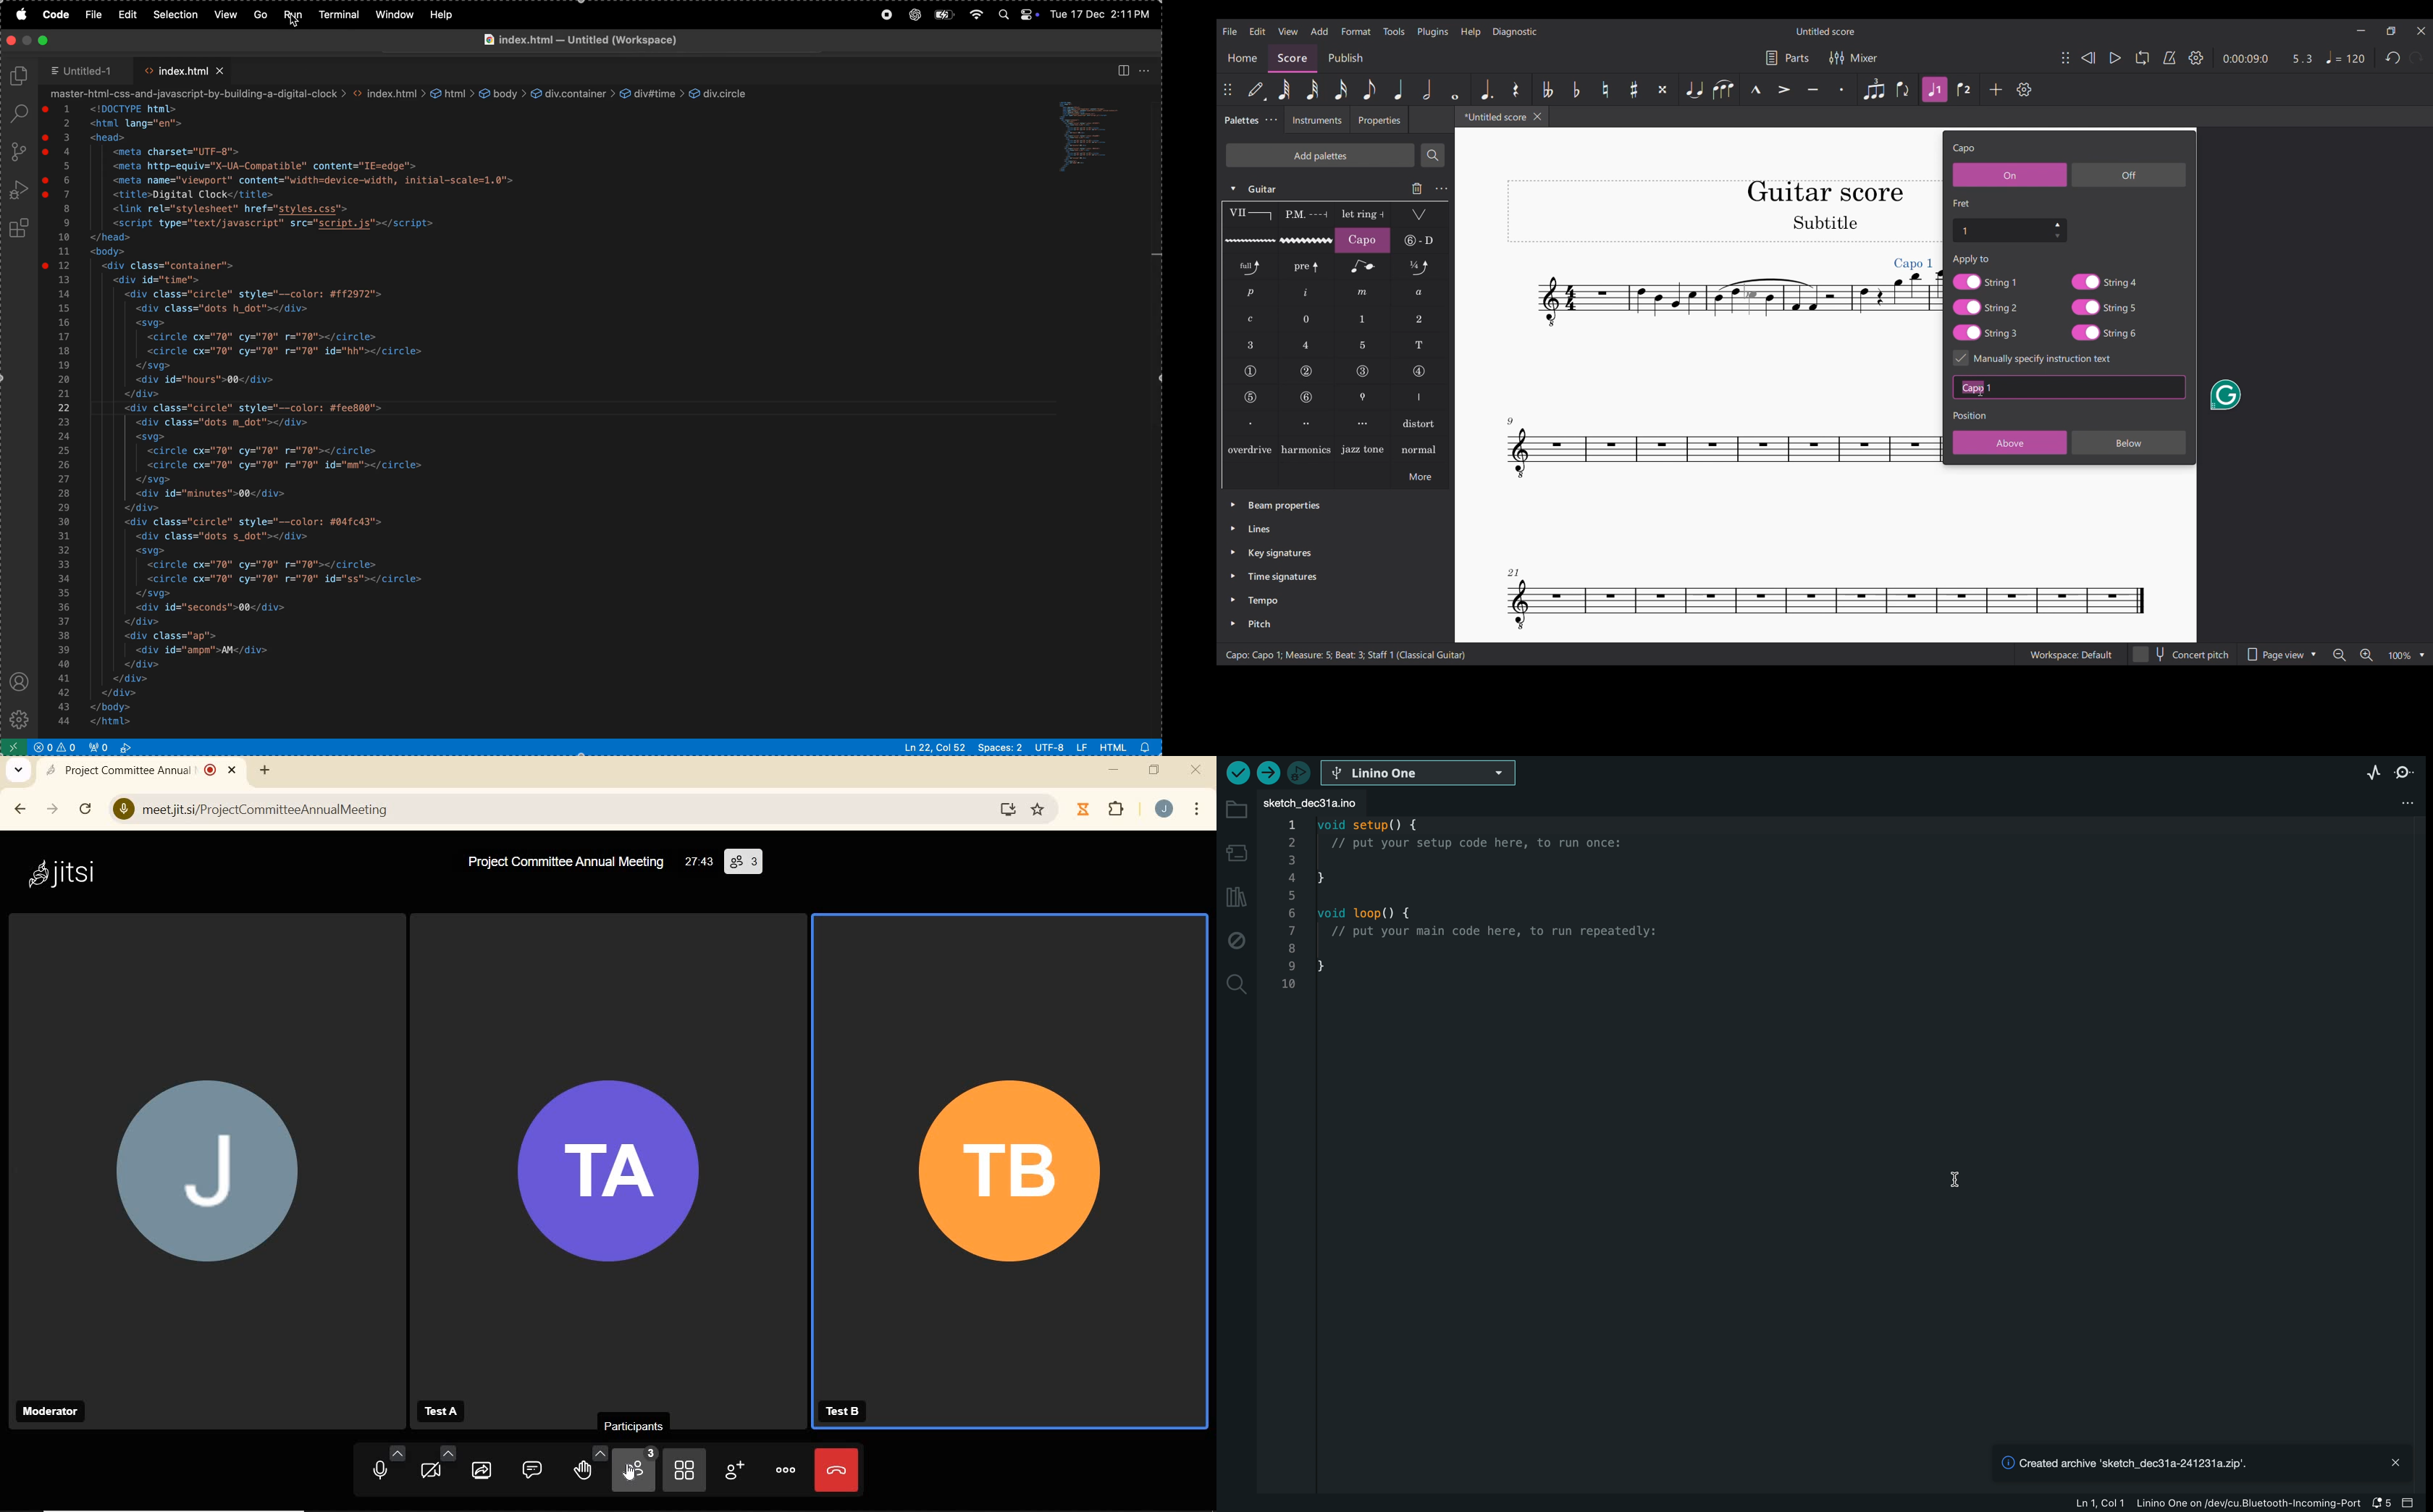 The width and height of the screenshot is (2436, 1512). I want to click on maximize, so click(42, 40).